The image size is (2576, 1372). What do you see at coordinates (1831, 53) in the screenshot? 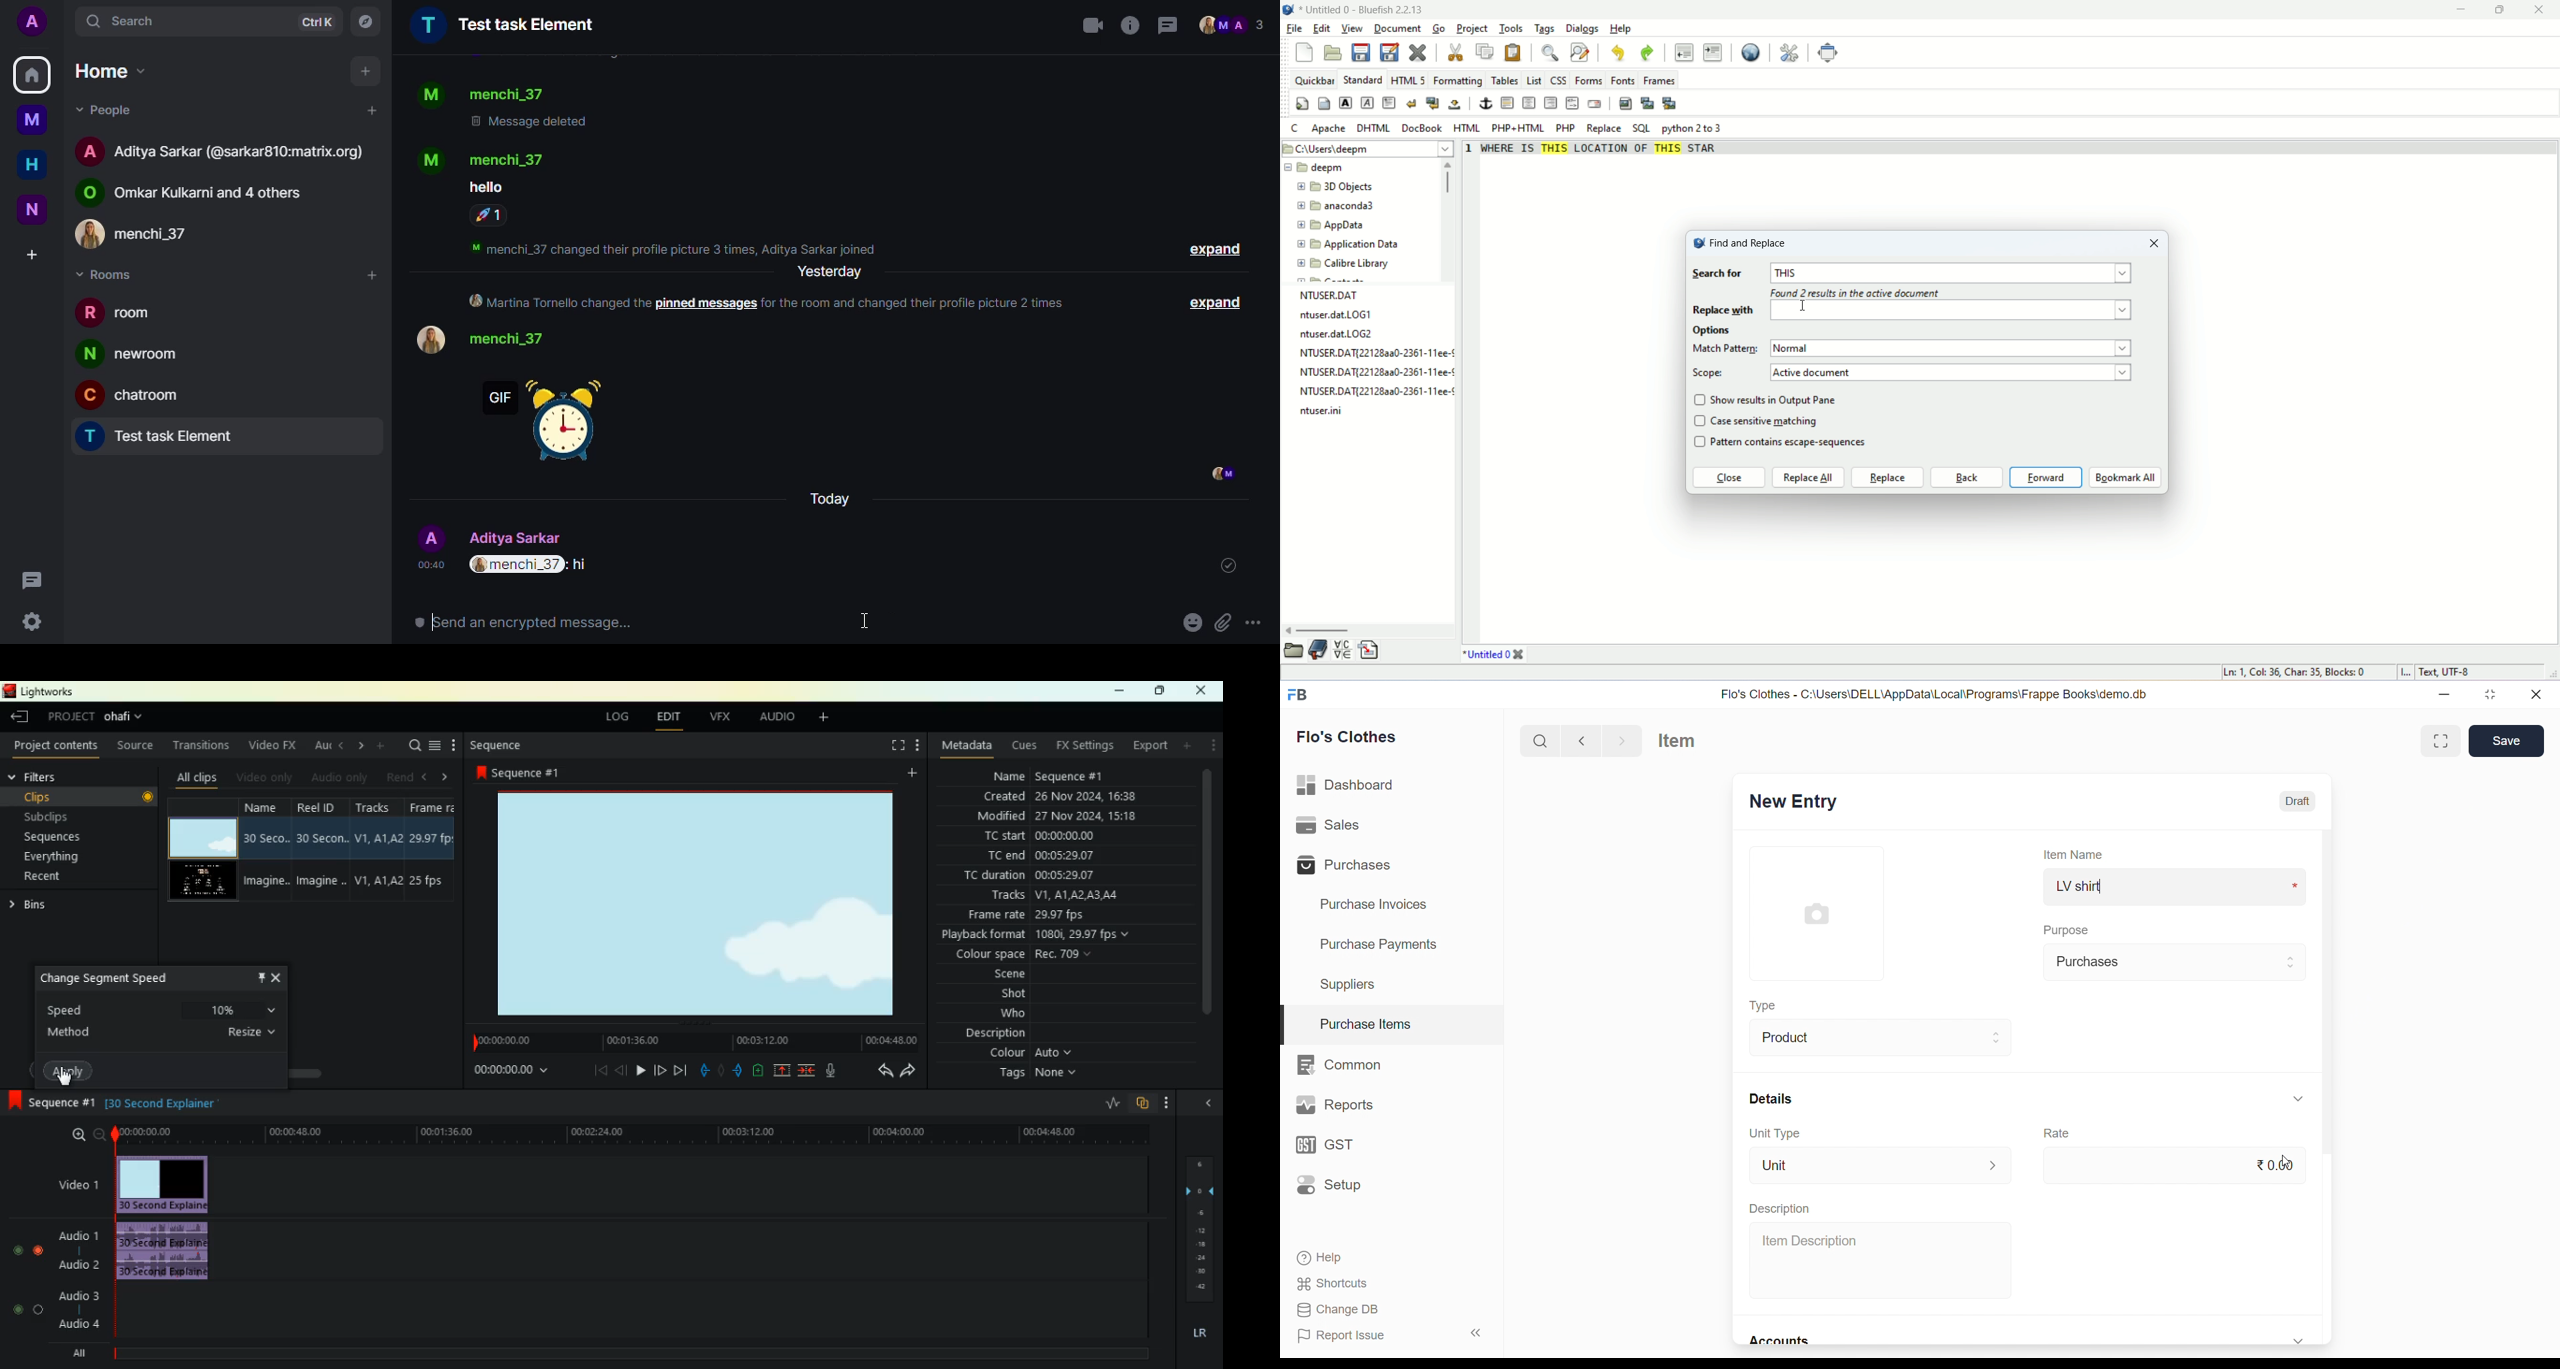
I see `fullscreen` at bounding box center [1831, 53].